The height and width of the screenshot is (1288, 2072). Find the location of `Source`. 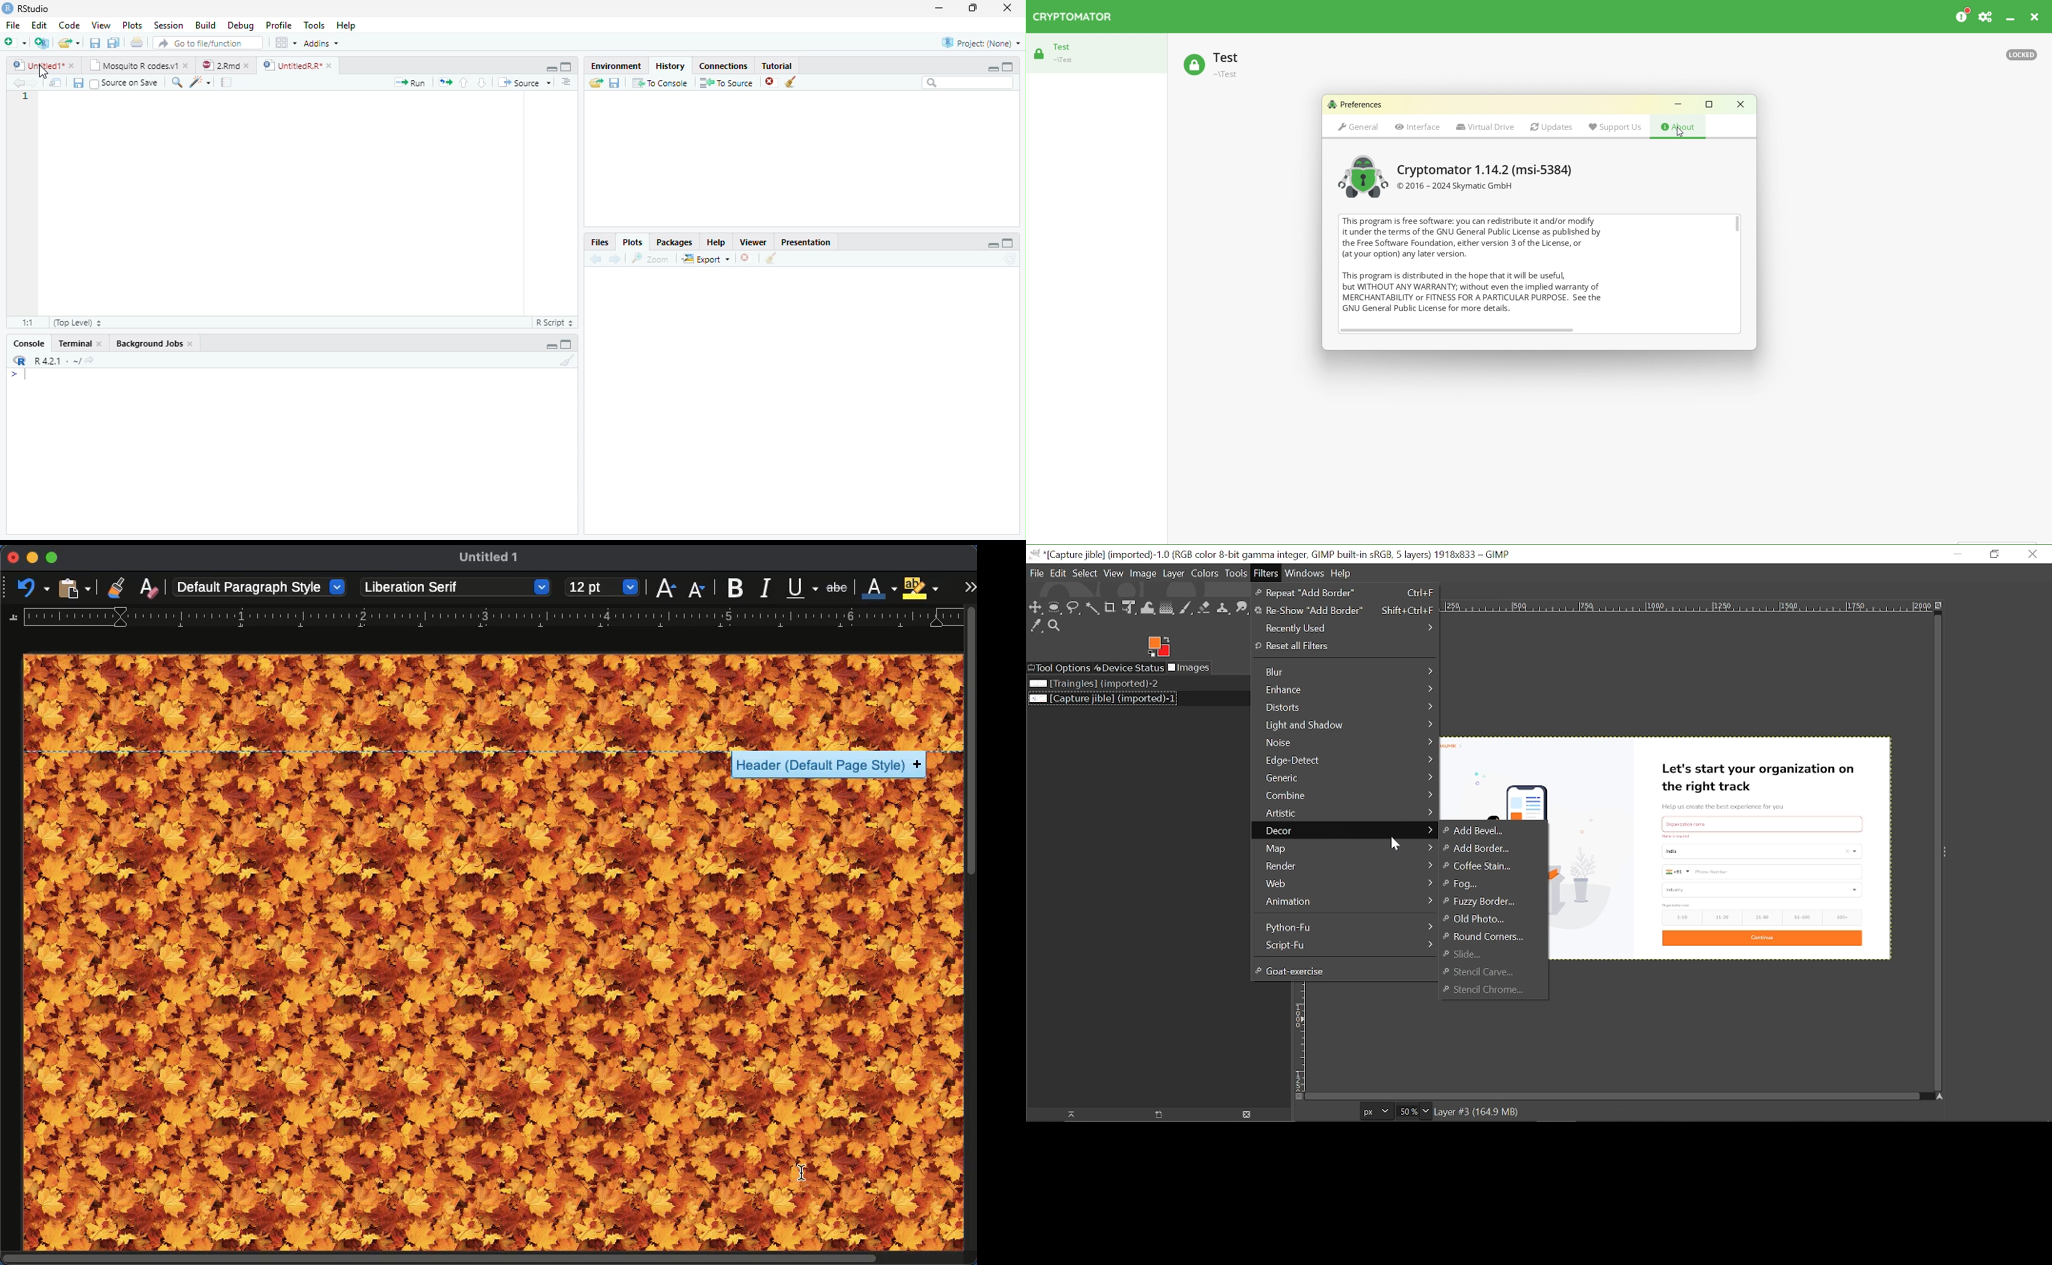

Source is located at coordinates (524, 82).